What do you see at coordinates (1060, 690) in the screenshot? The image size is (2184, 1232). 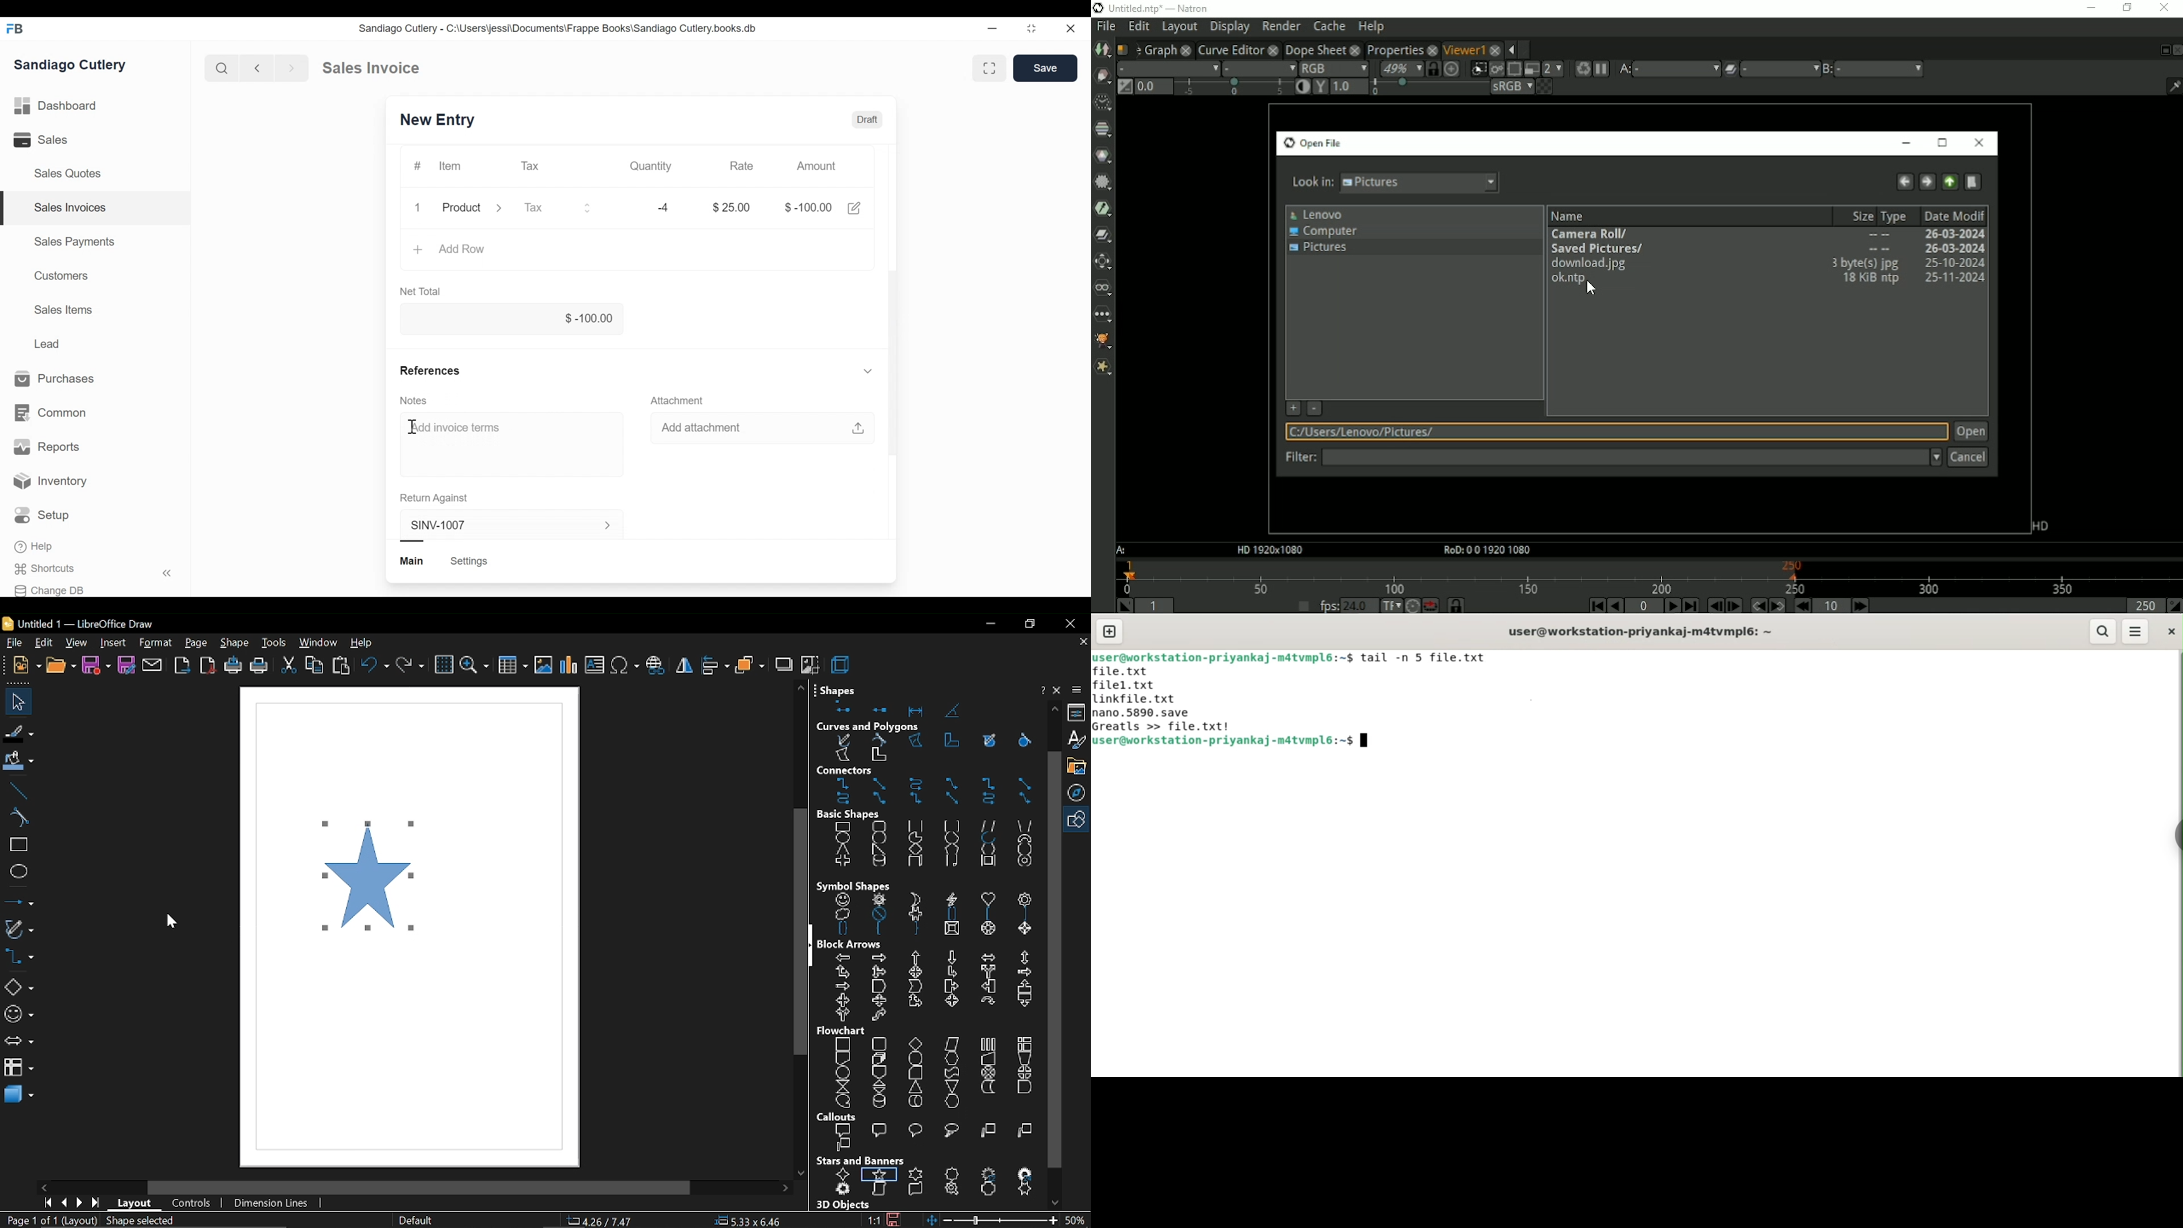 I see `close` at bounding box center [1060, 690].